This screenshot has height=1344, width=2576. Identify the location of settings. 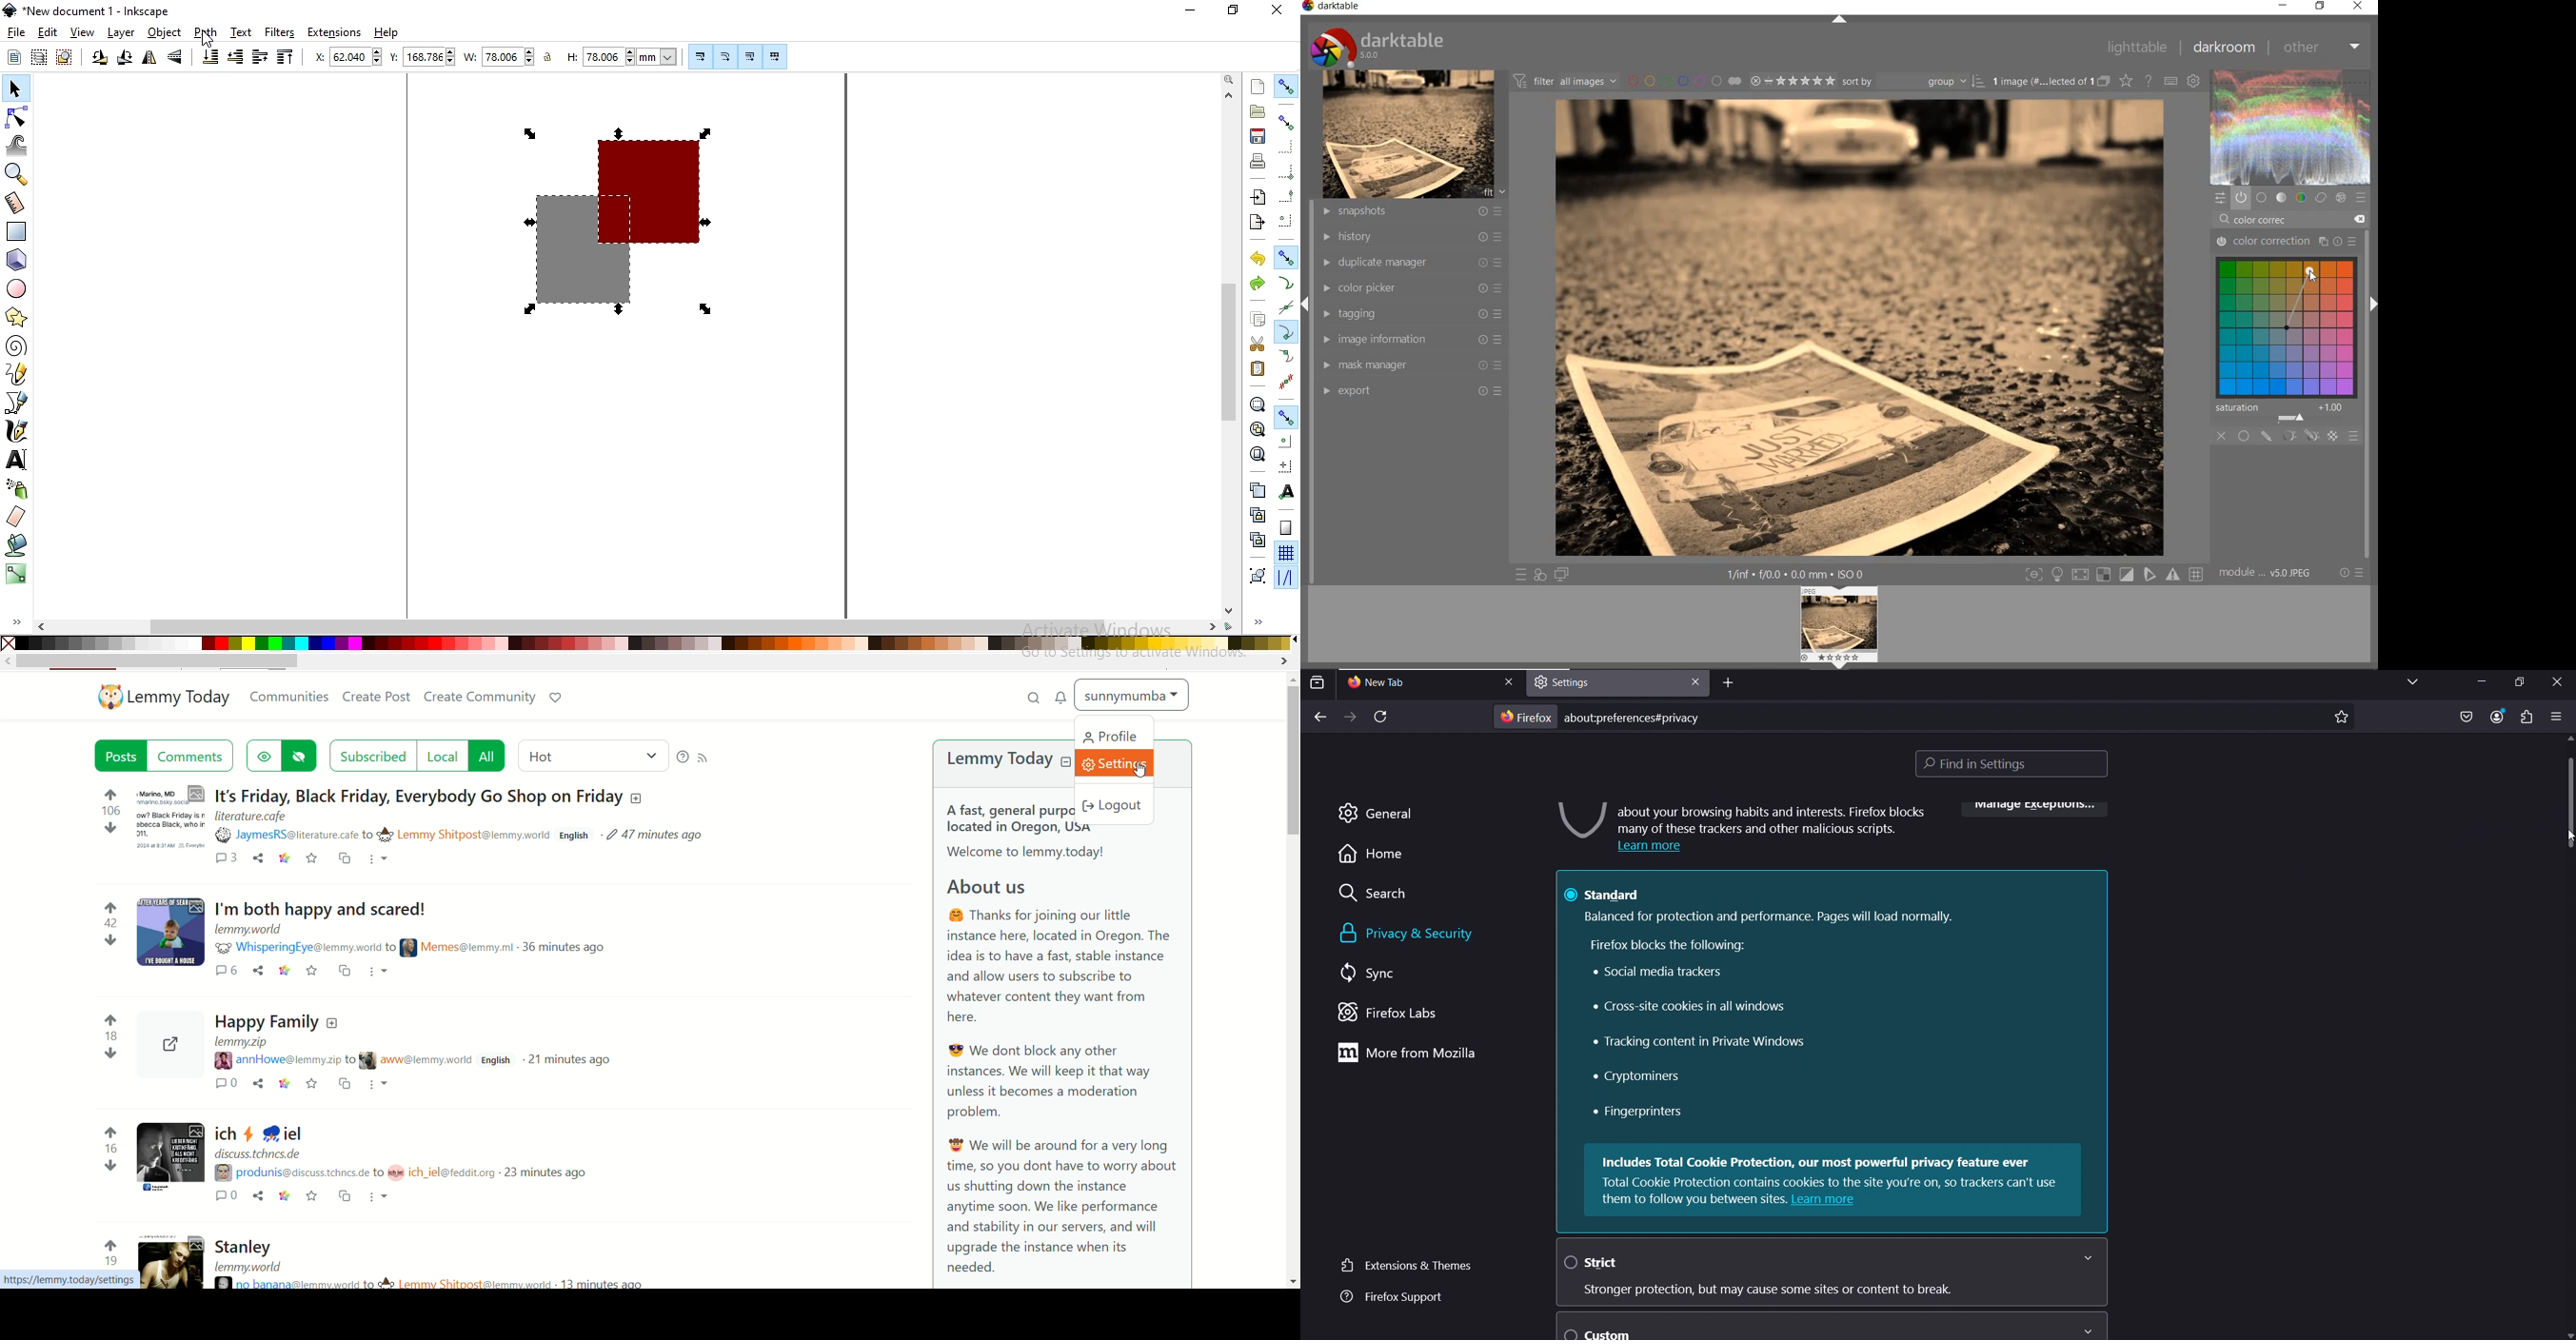
(1572, 681).